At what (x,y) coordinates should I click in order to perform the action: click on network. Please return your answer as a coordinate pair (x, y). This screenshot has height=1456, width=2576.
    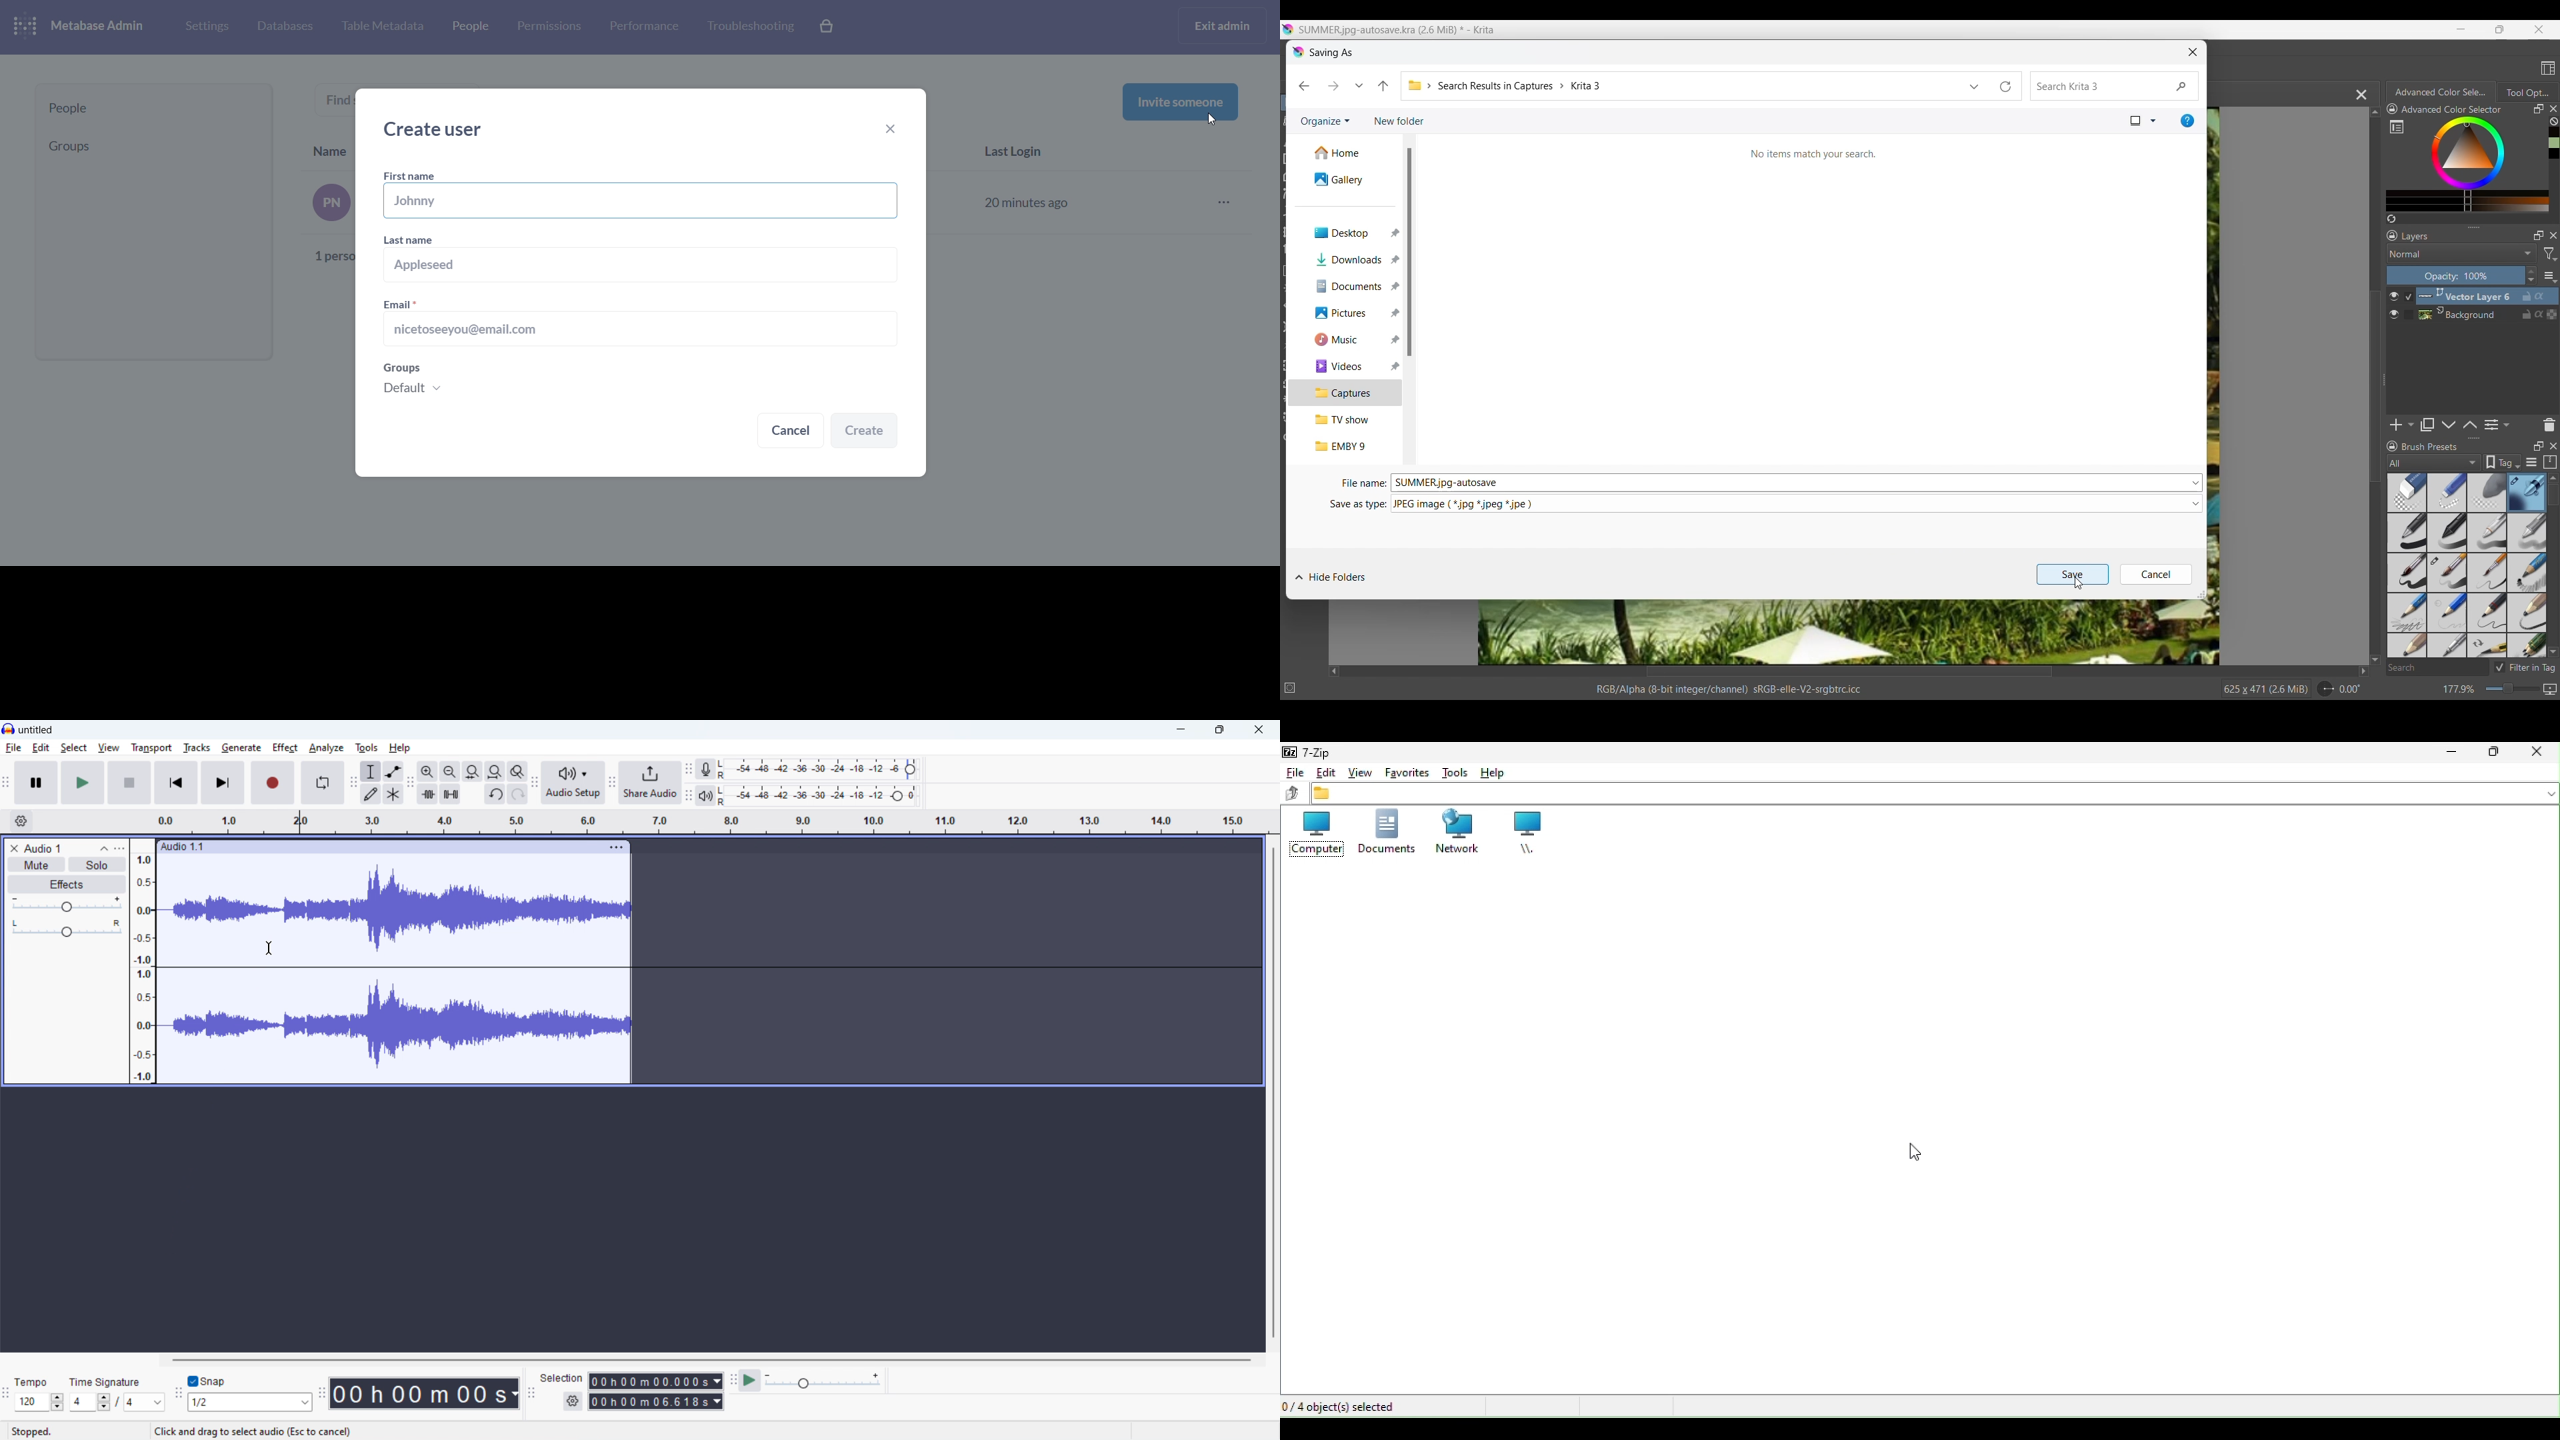
    Looking at the image, I should click on (1453, 832).